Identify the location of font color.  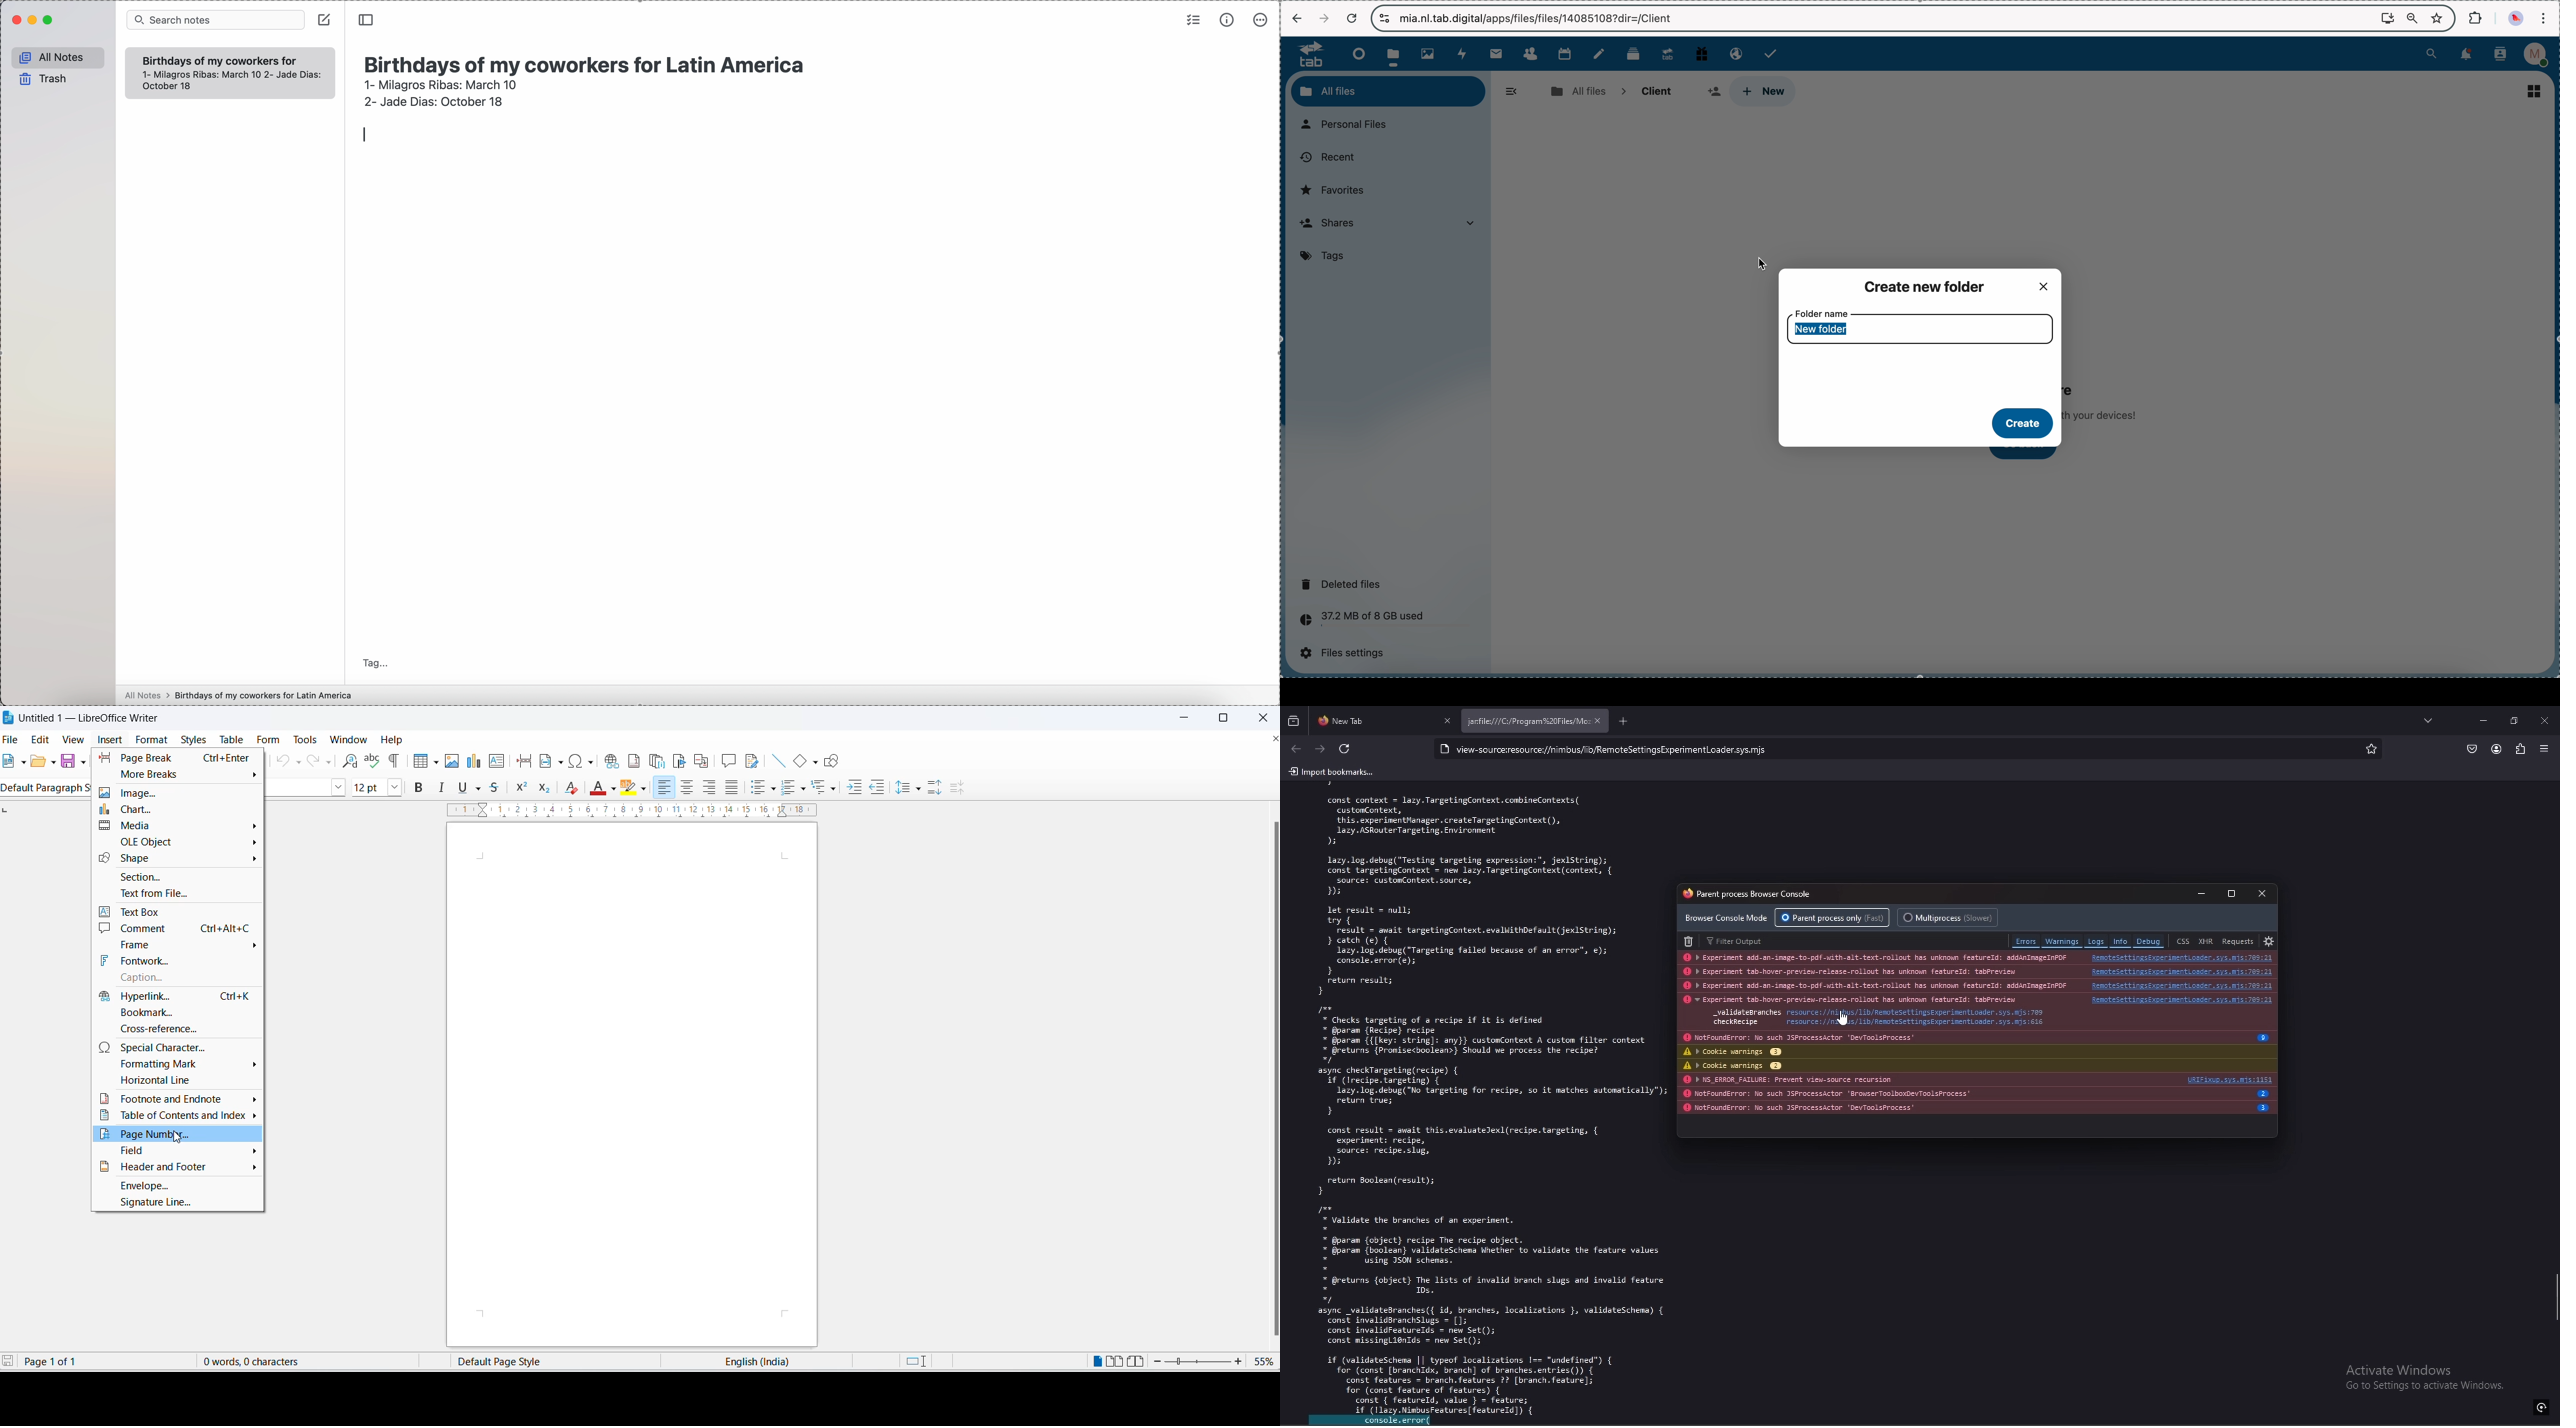
(599, 789).